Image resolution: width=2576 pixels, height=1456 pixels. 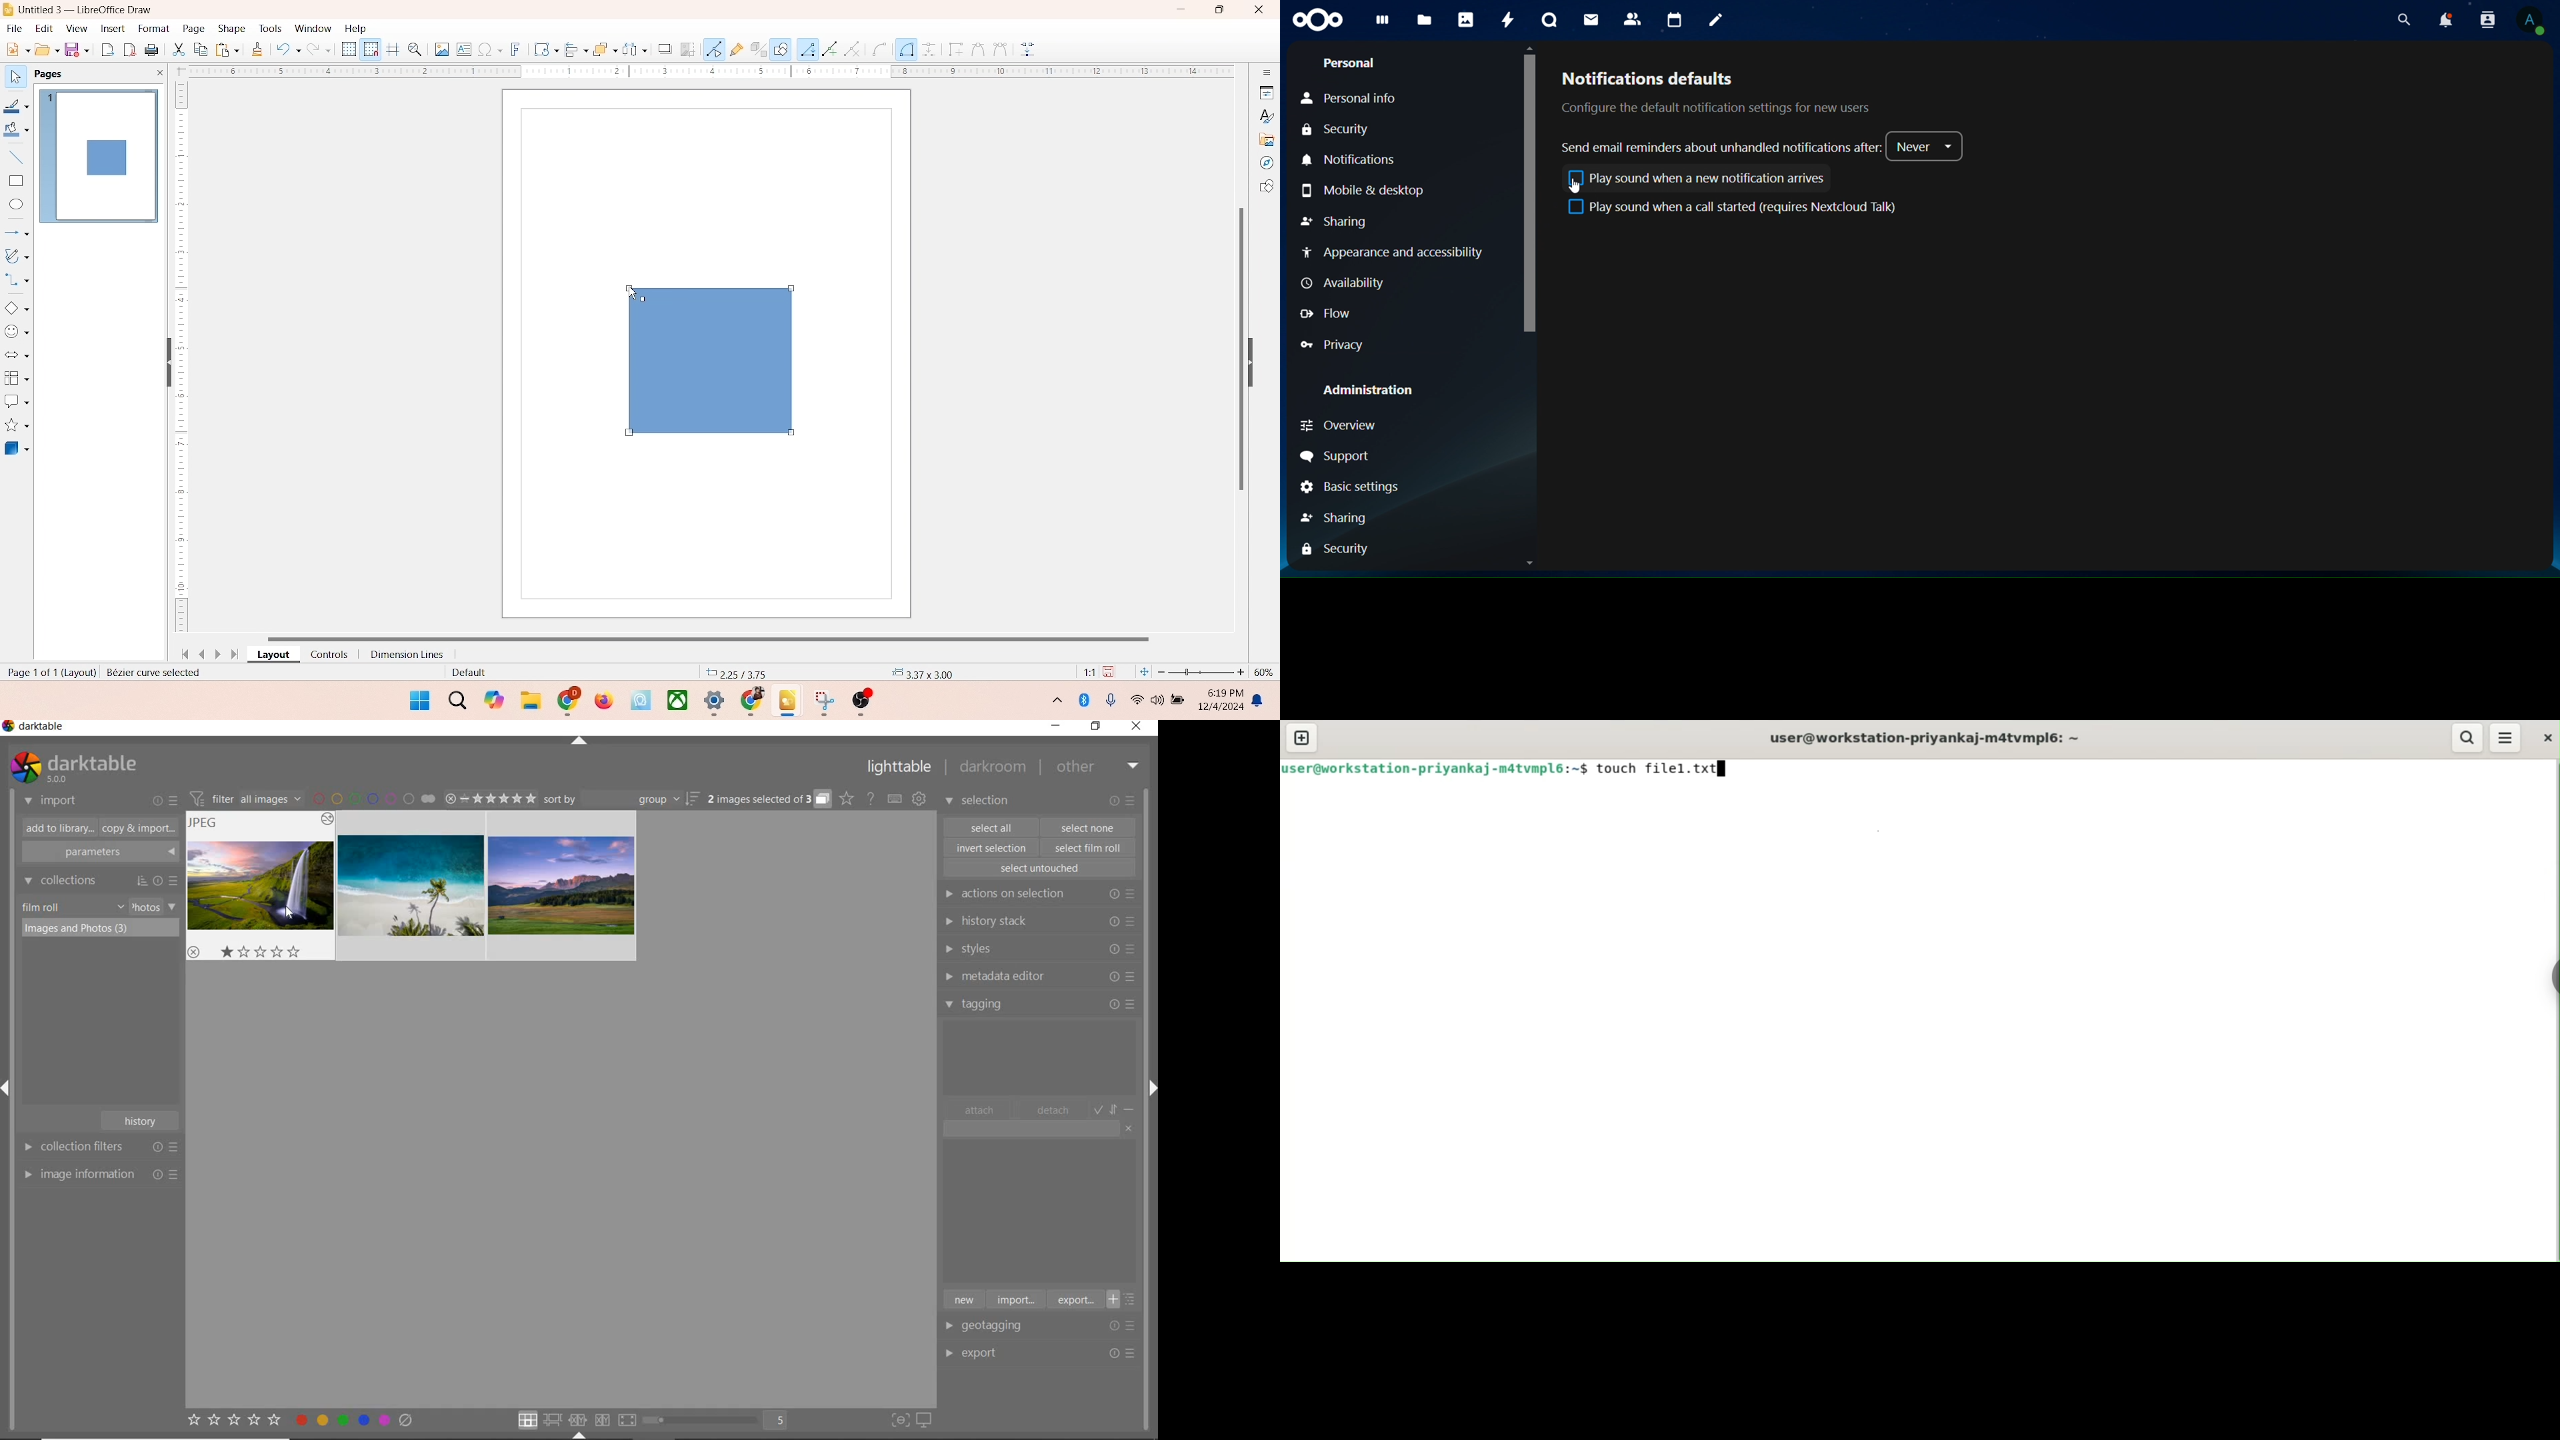 What do you see at coordinates (100, 1174) in the screenshot?
I see `image information` at bounding box center [100, 1174].